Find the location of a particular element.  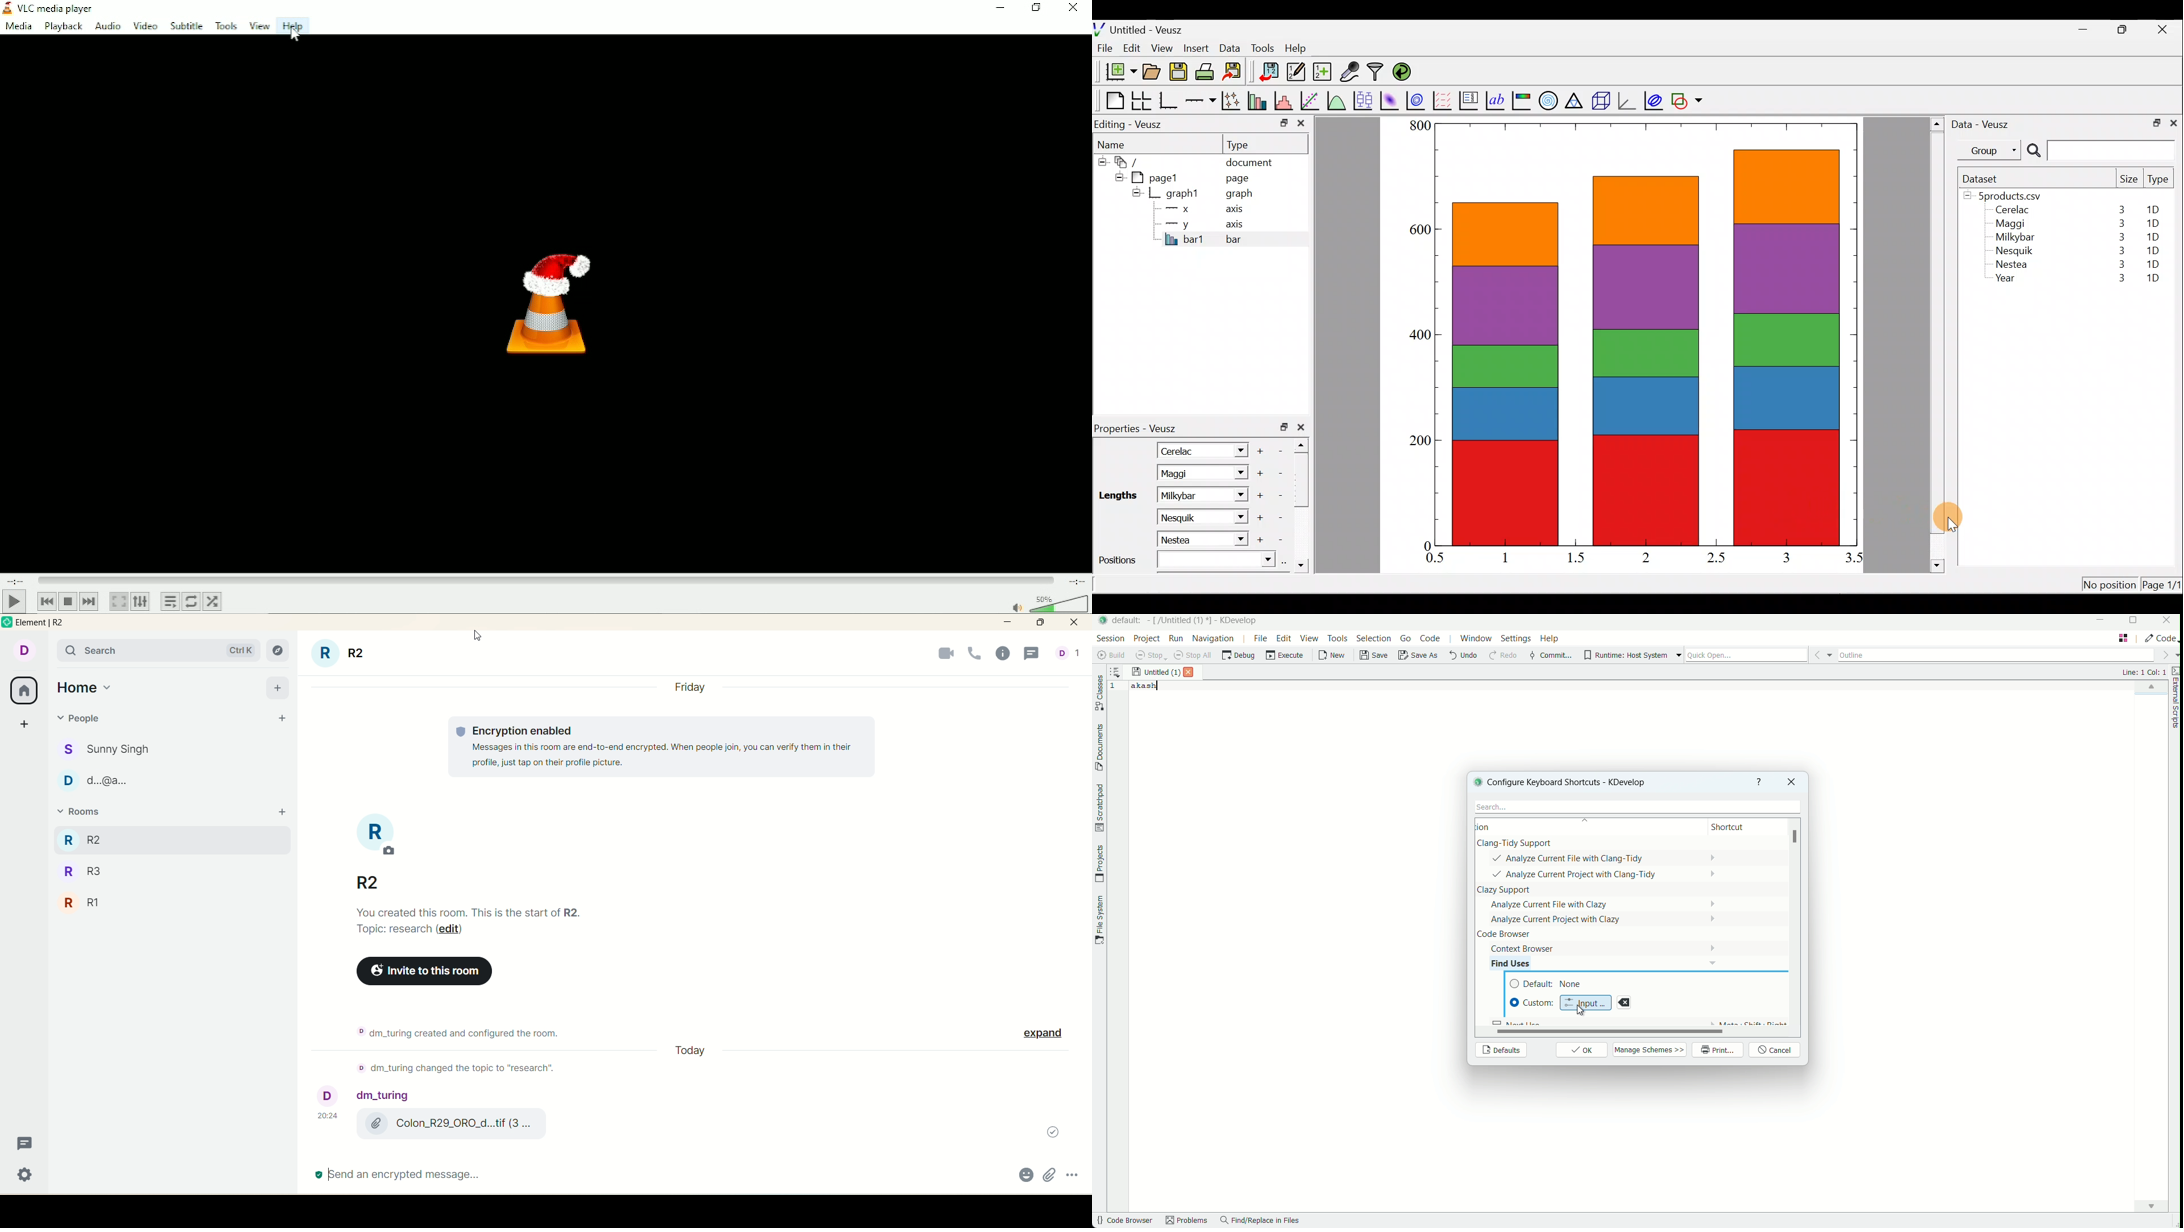

all rooms is located at coordinates (23, 691).